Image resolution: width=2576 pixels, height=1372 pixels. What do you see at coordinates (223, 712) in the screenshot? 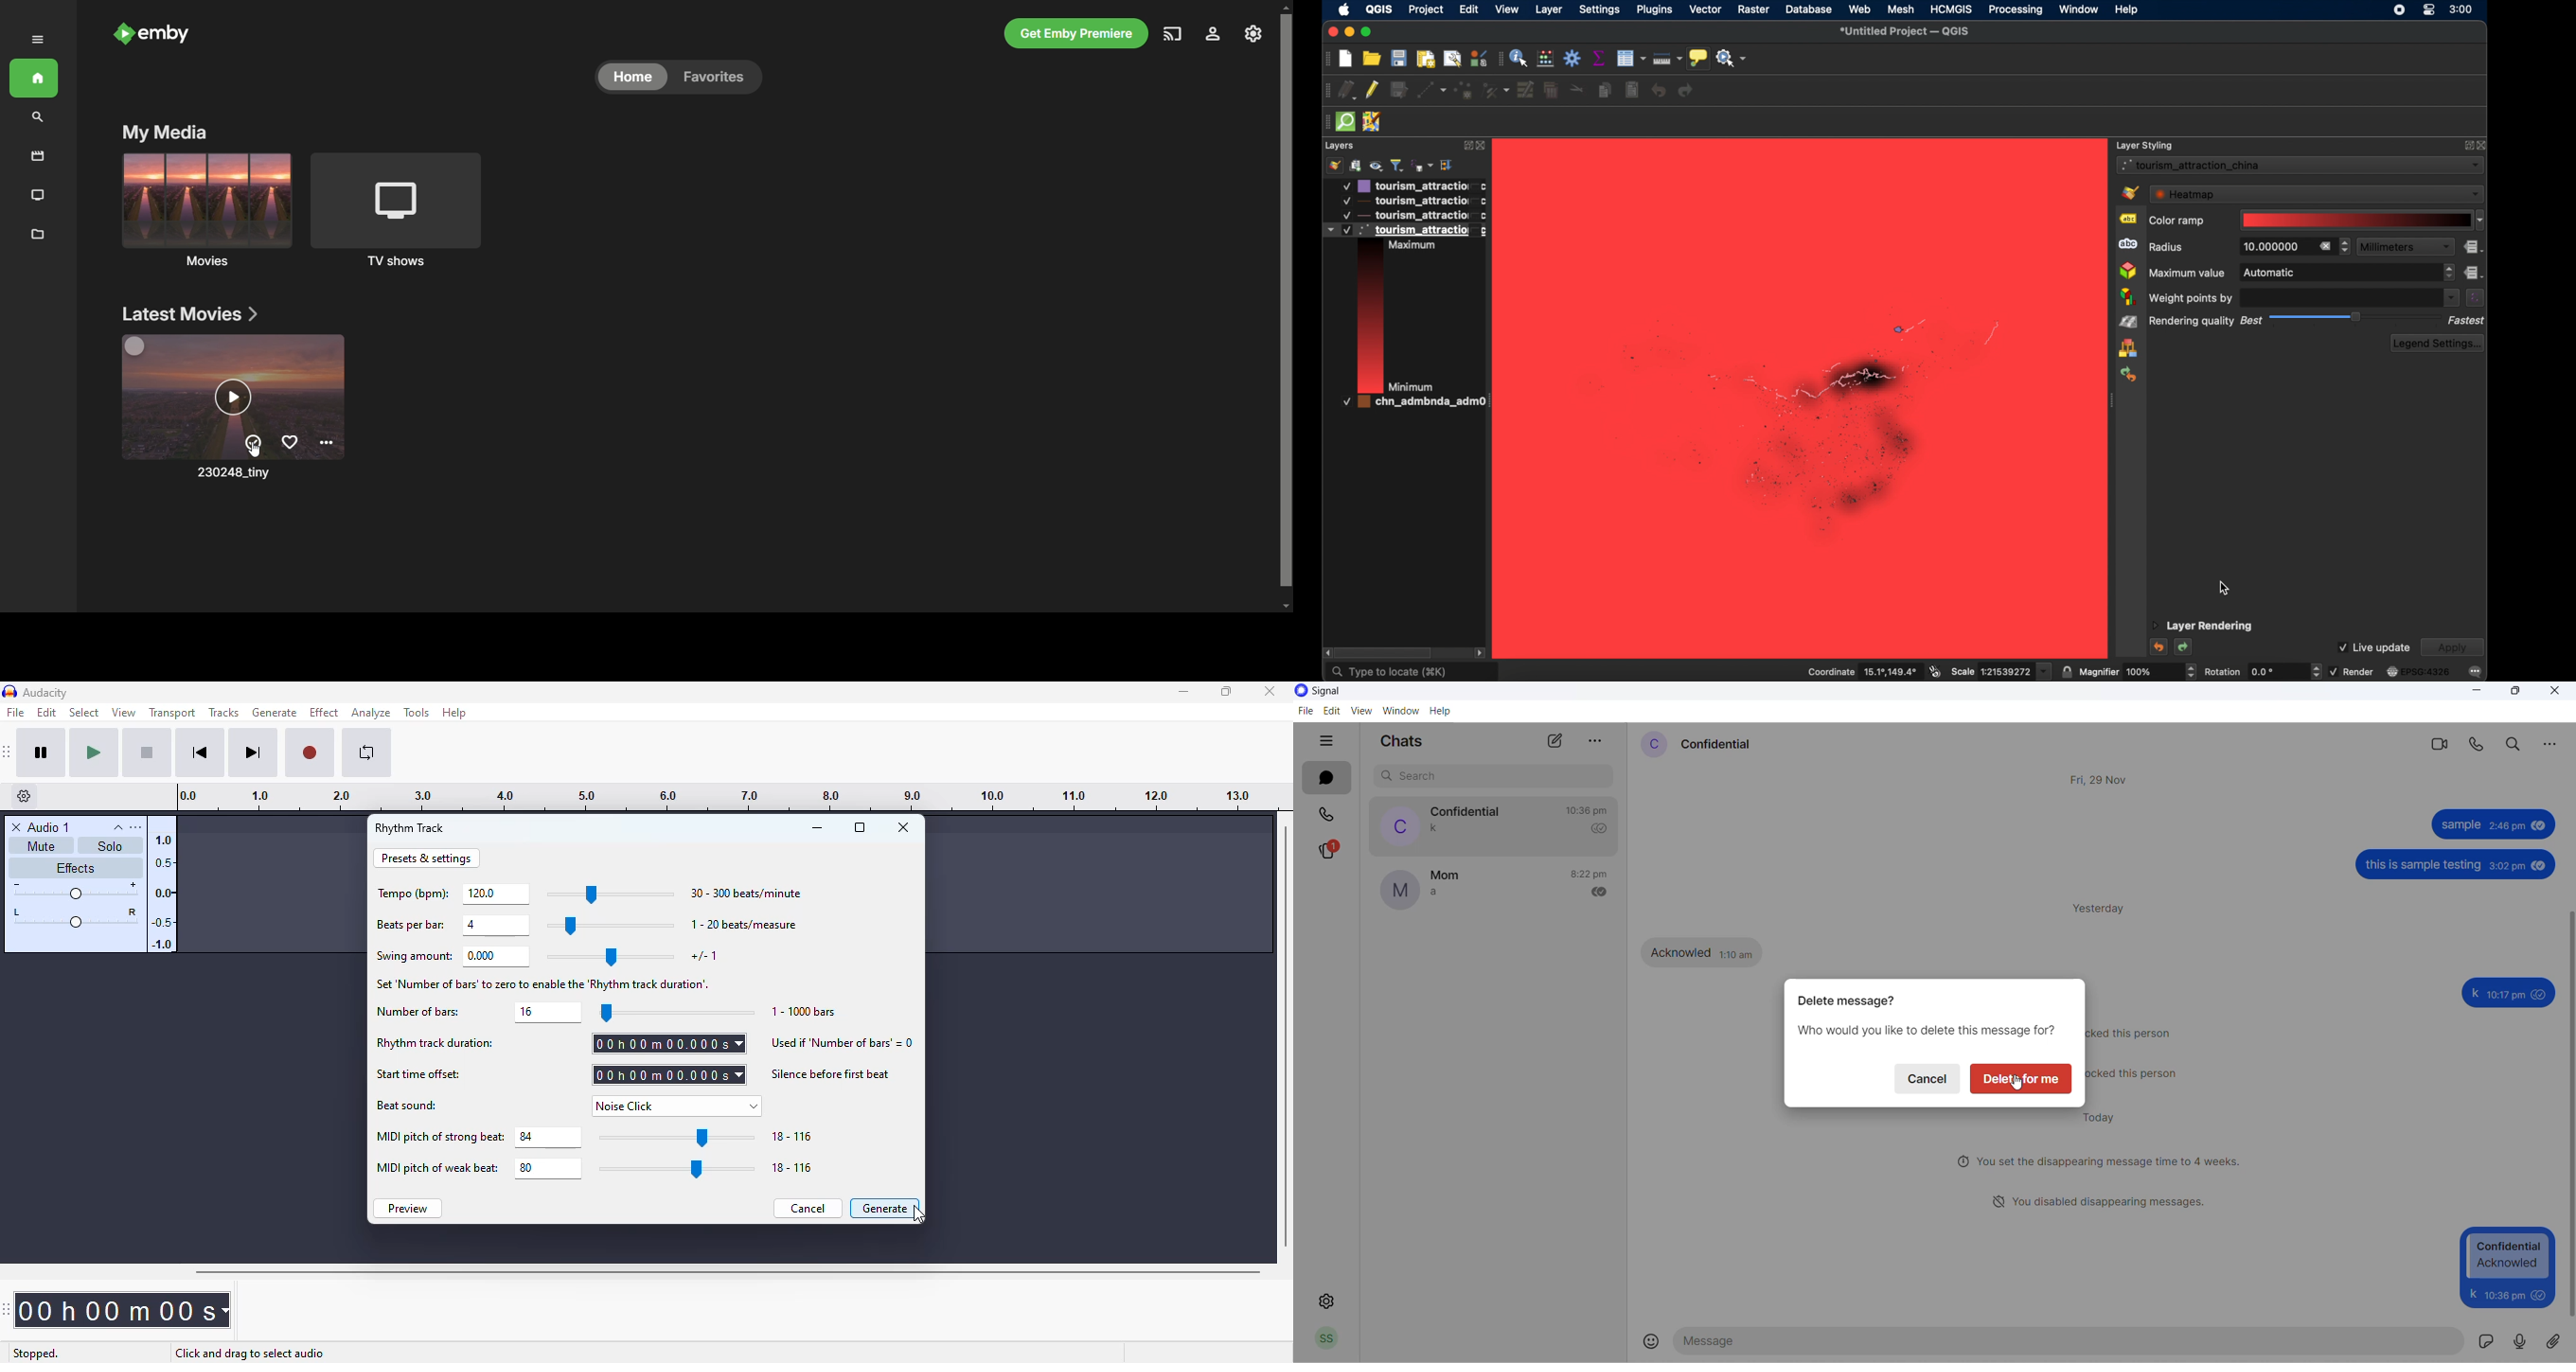
I see `tracks` at bounding box center [223, 712].